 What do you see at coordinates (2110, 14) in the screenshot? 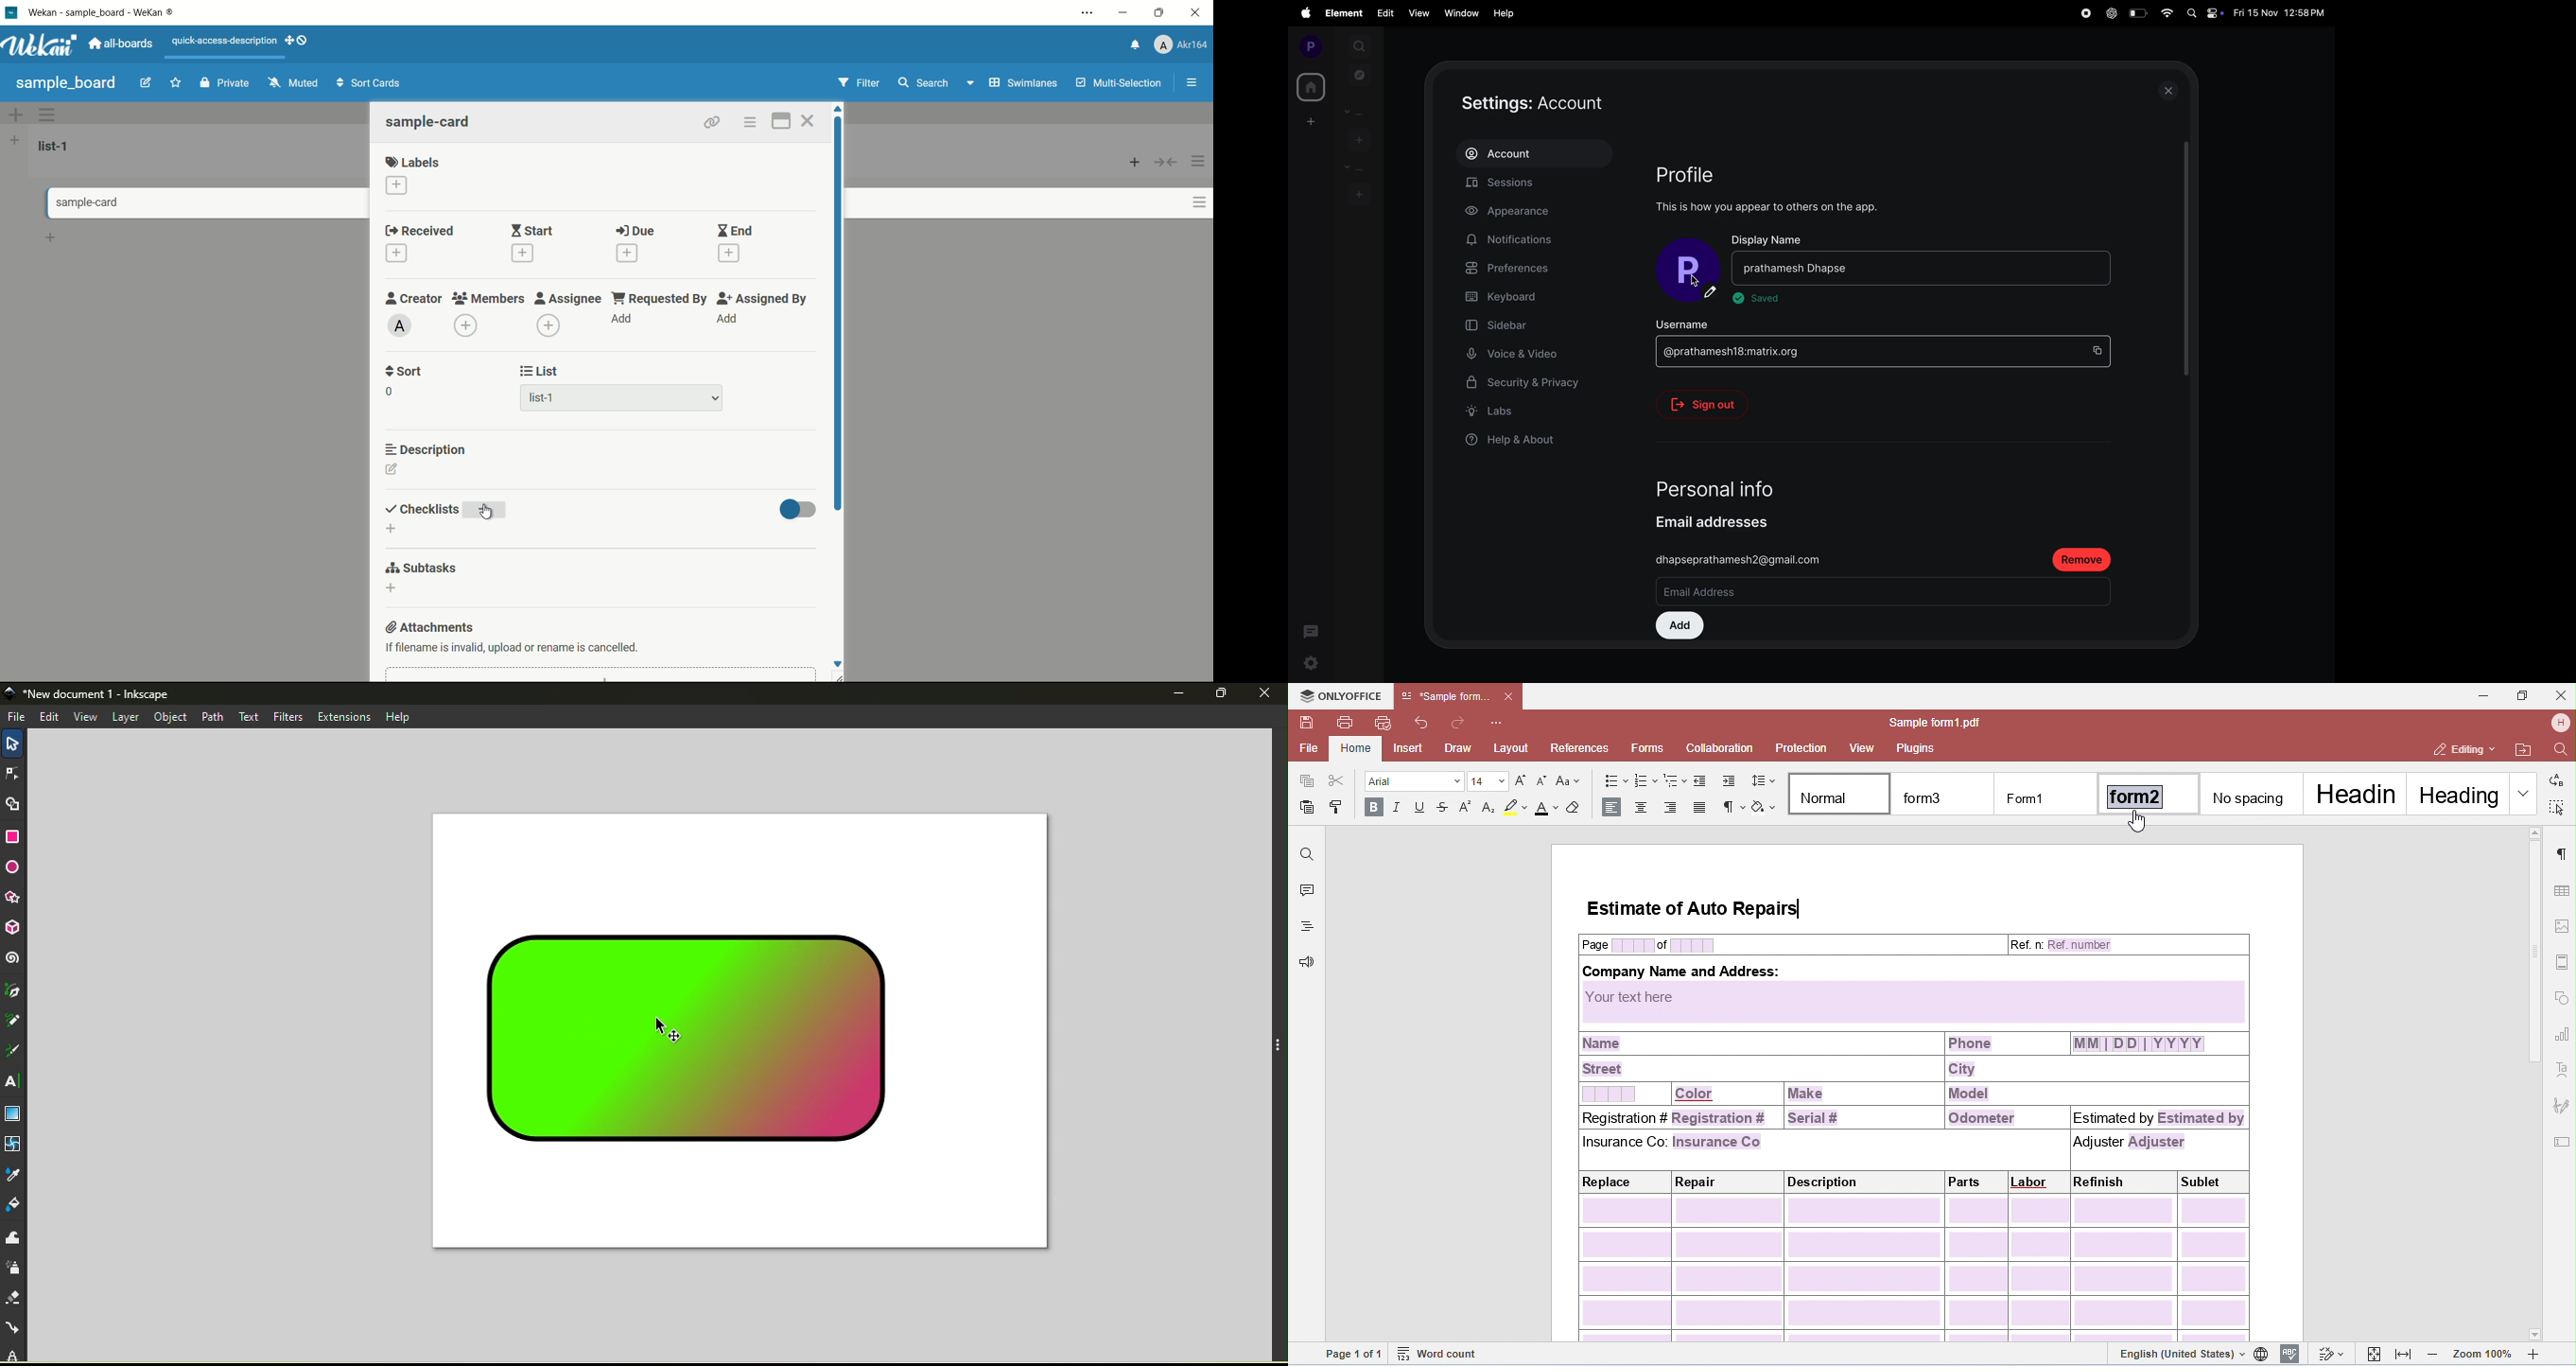
I see `chatgpt` at bounding box center [2110, 14].